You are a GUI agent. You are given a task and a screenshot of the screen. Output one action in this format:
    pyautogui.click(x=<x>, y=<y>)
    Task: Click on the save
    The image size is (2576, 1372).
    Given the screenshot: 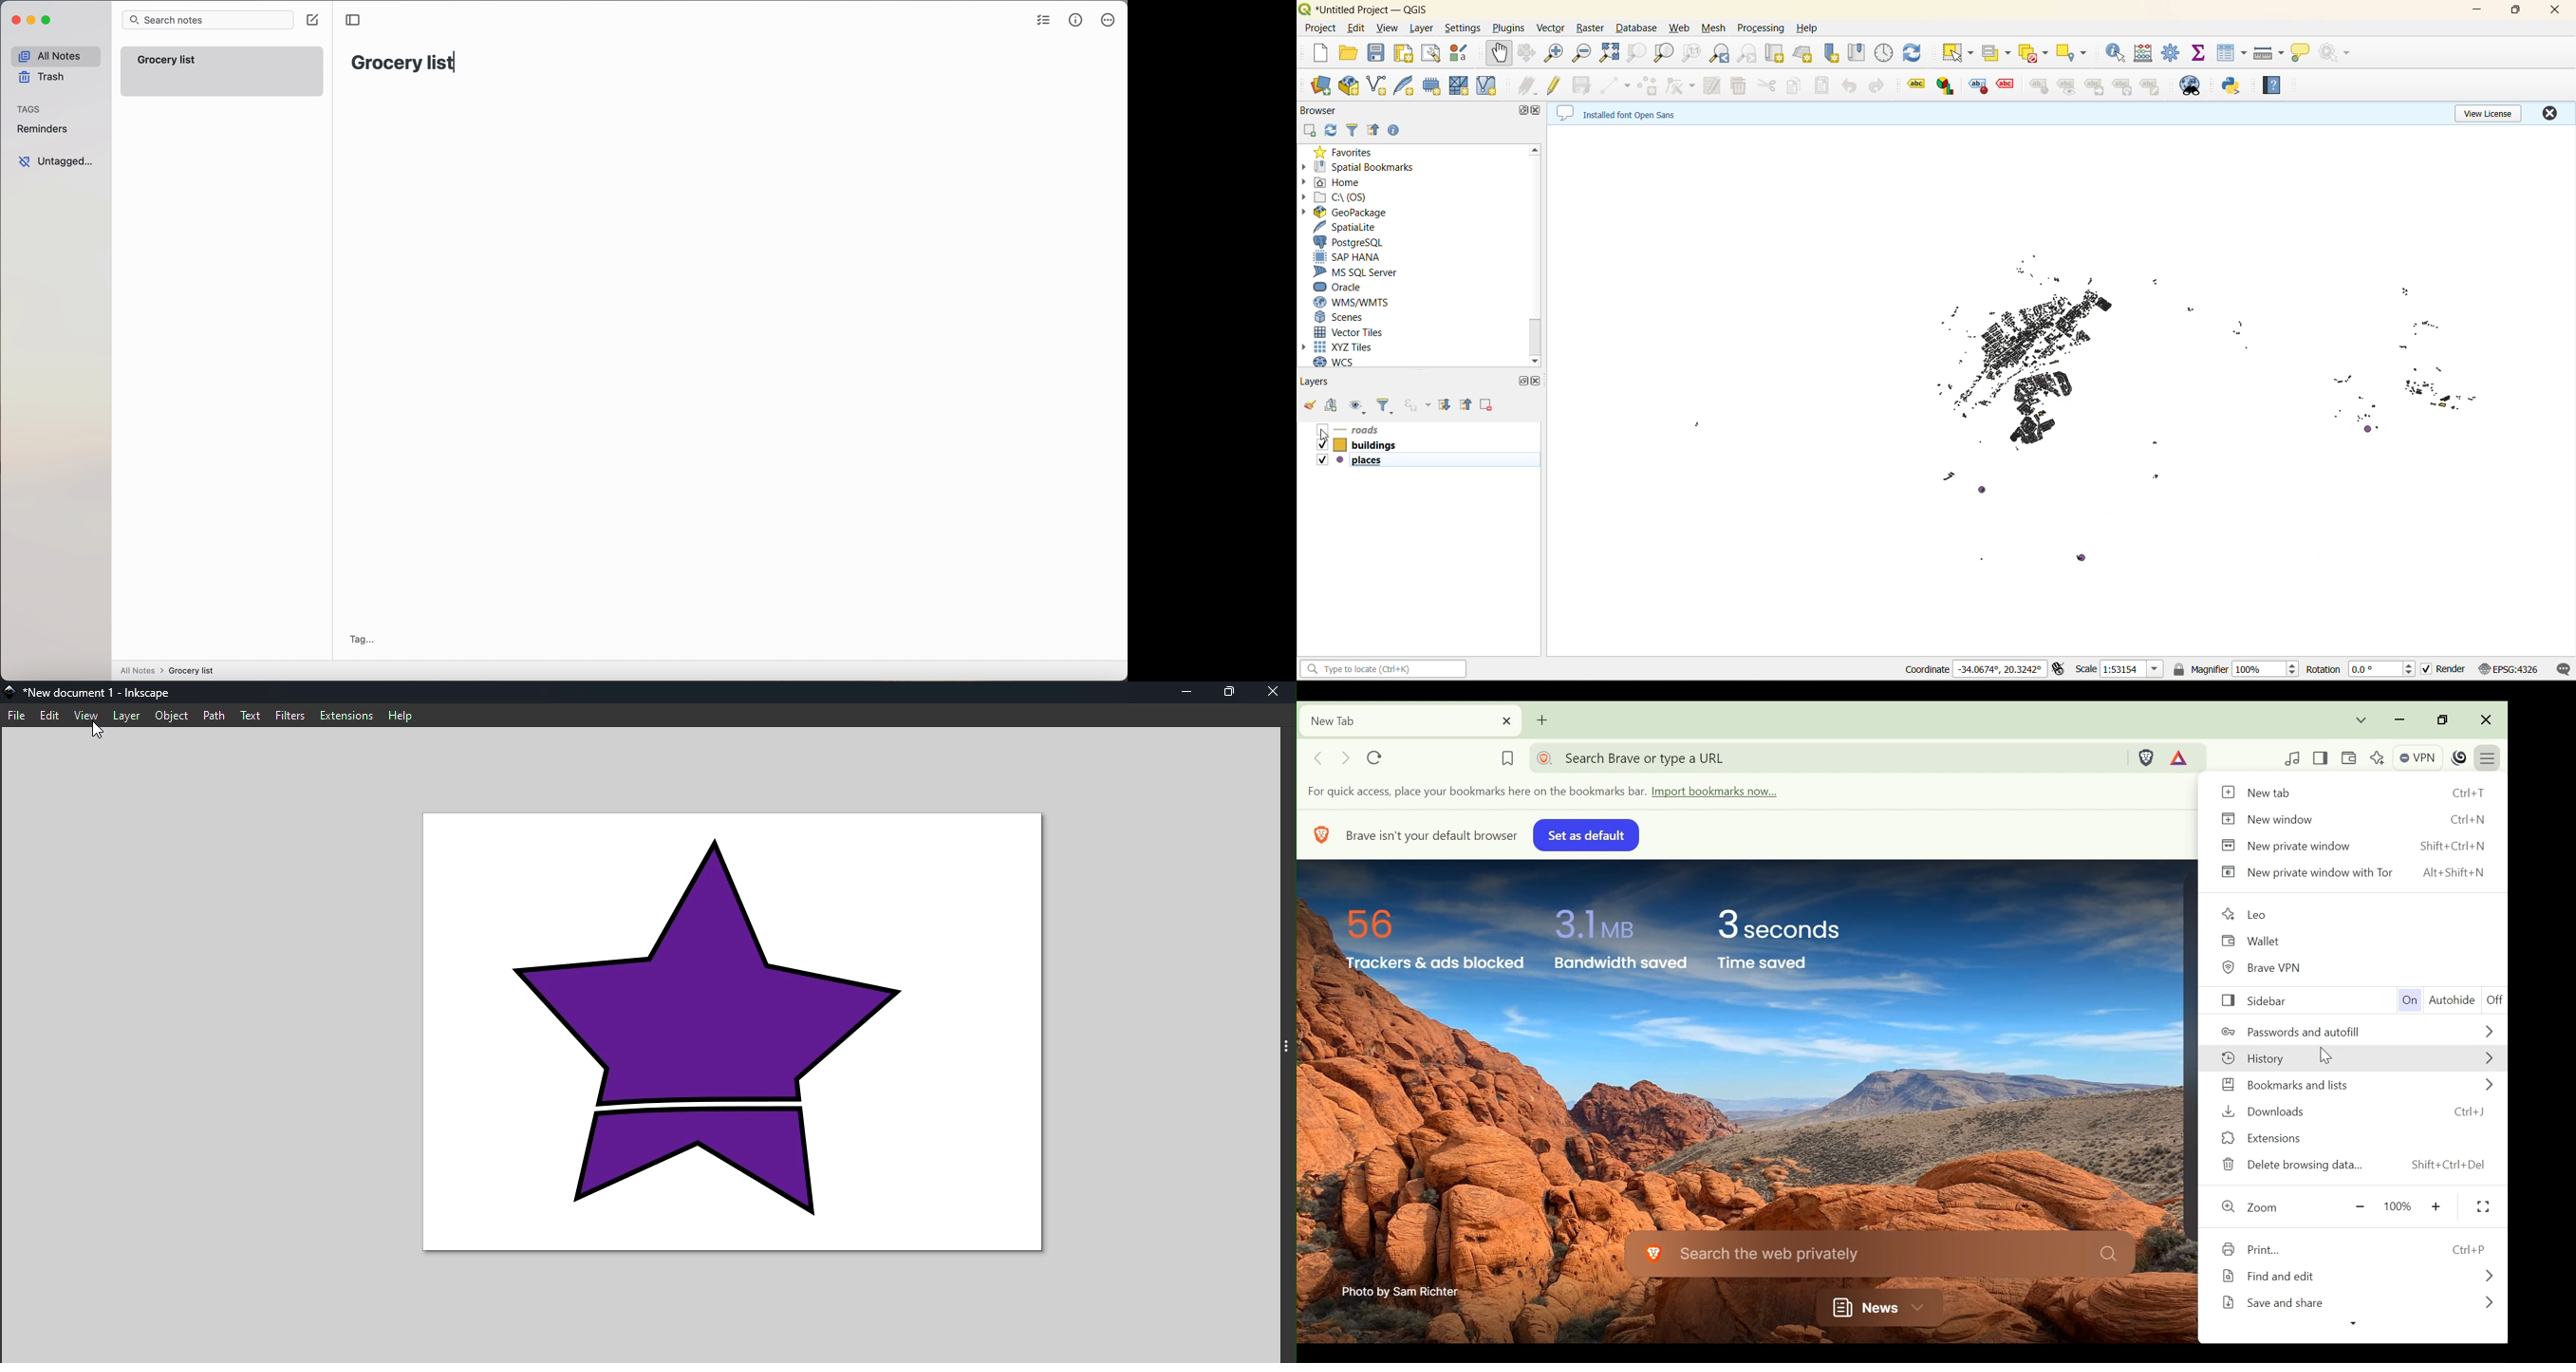 What is the action you would take?
    pyautogui.click(x=1377, y=55)
    